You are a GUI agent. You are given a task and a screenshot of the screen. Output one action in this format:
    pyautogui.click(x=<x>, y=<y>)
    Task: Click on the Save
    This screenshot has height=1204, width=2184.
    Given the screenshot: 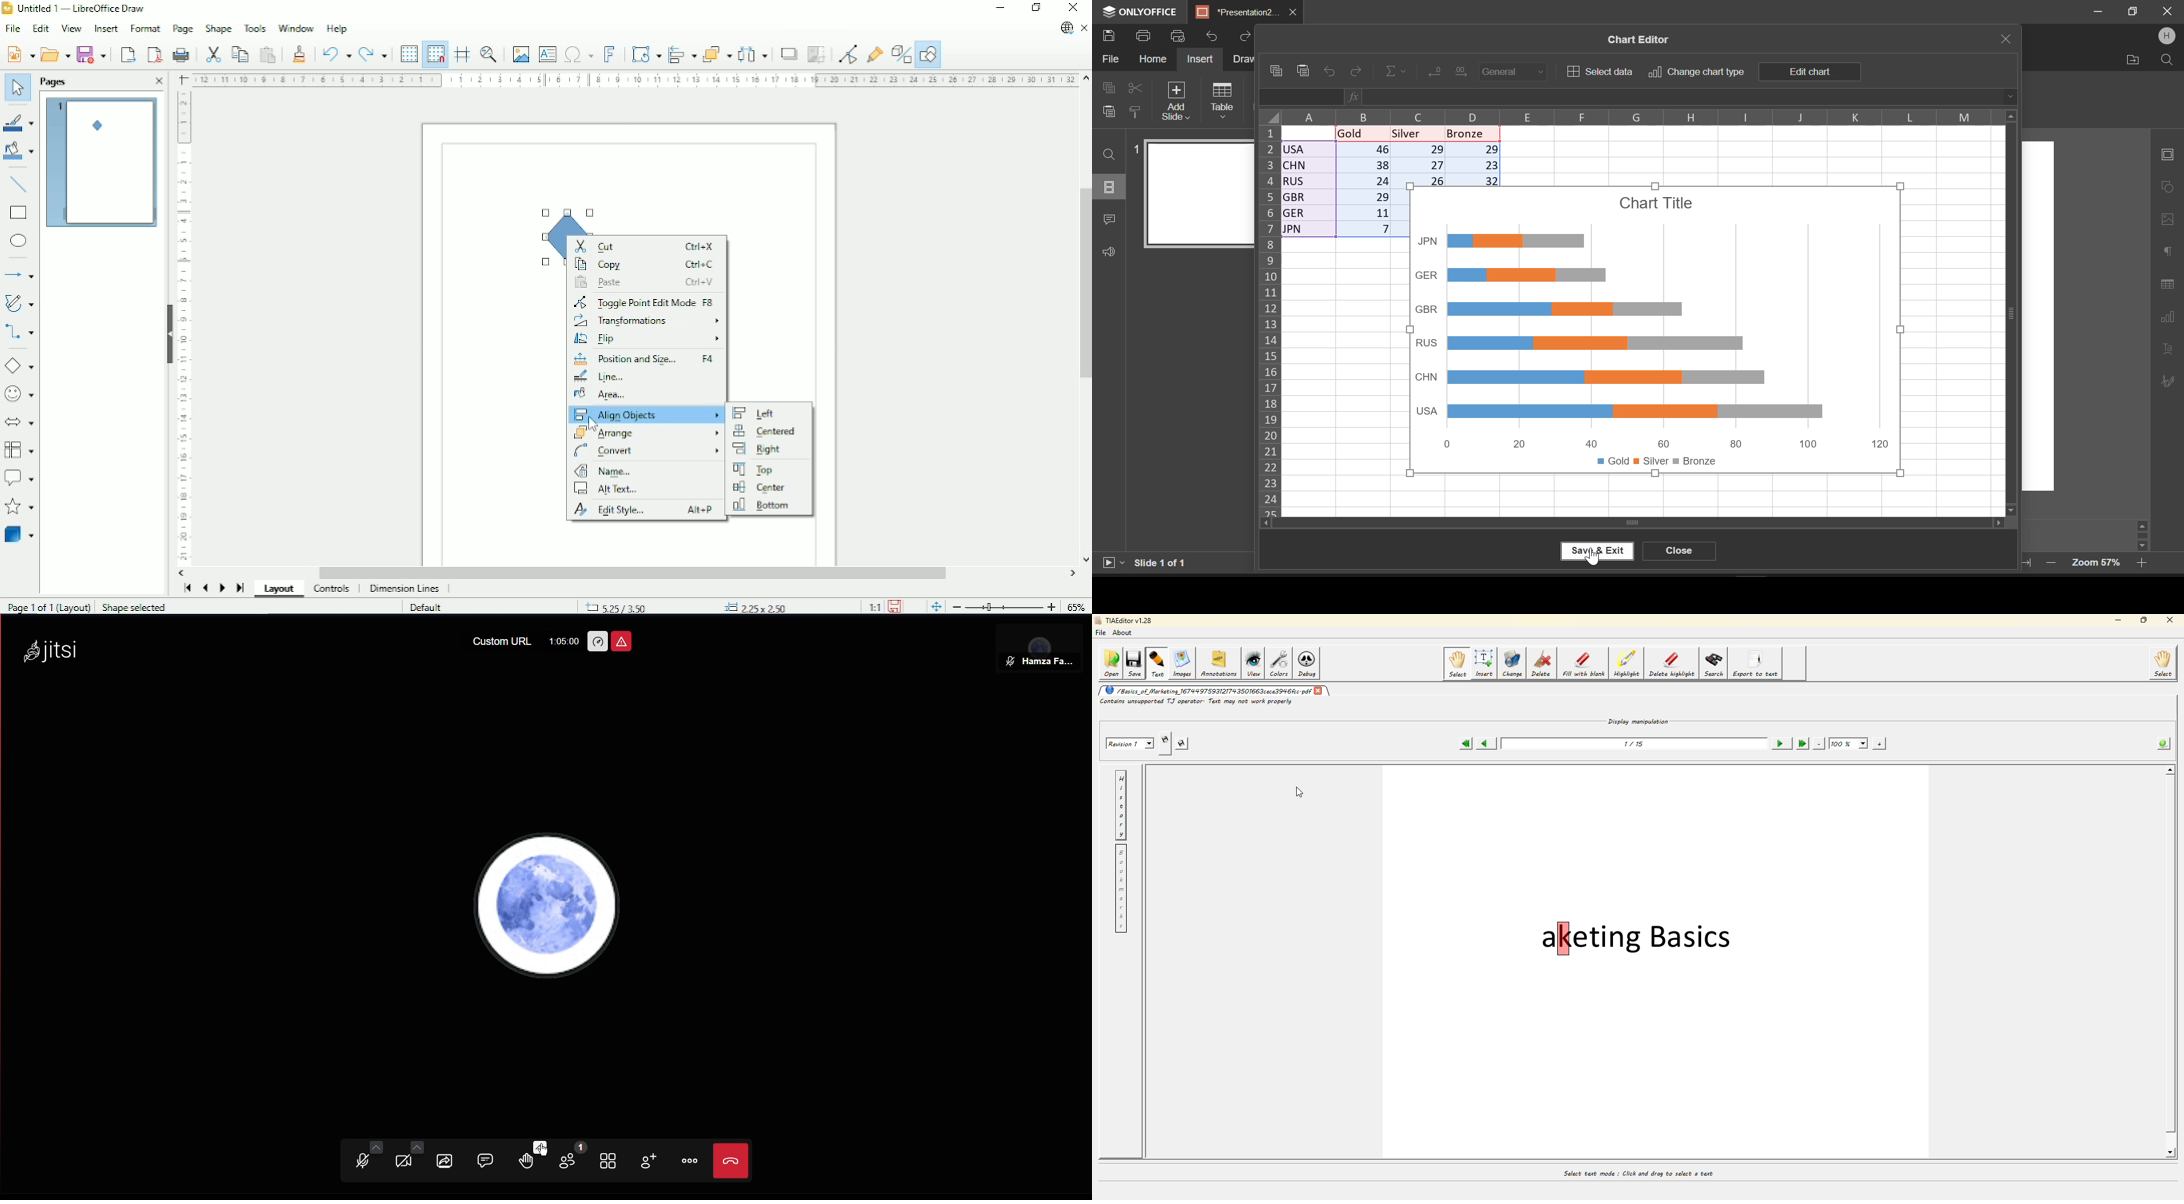 What is the action you would take?
    pyautogui.click(x=1111, y=36)
    